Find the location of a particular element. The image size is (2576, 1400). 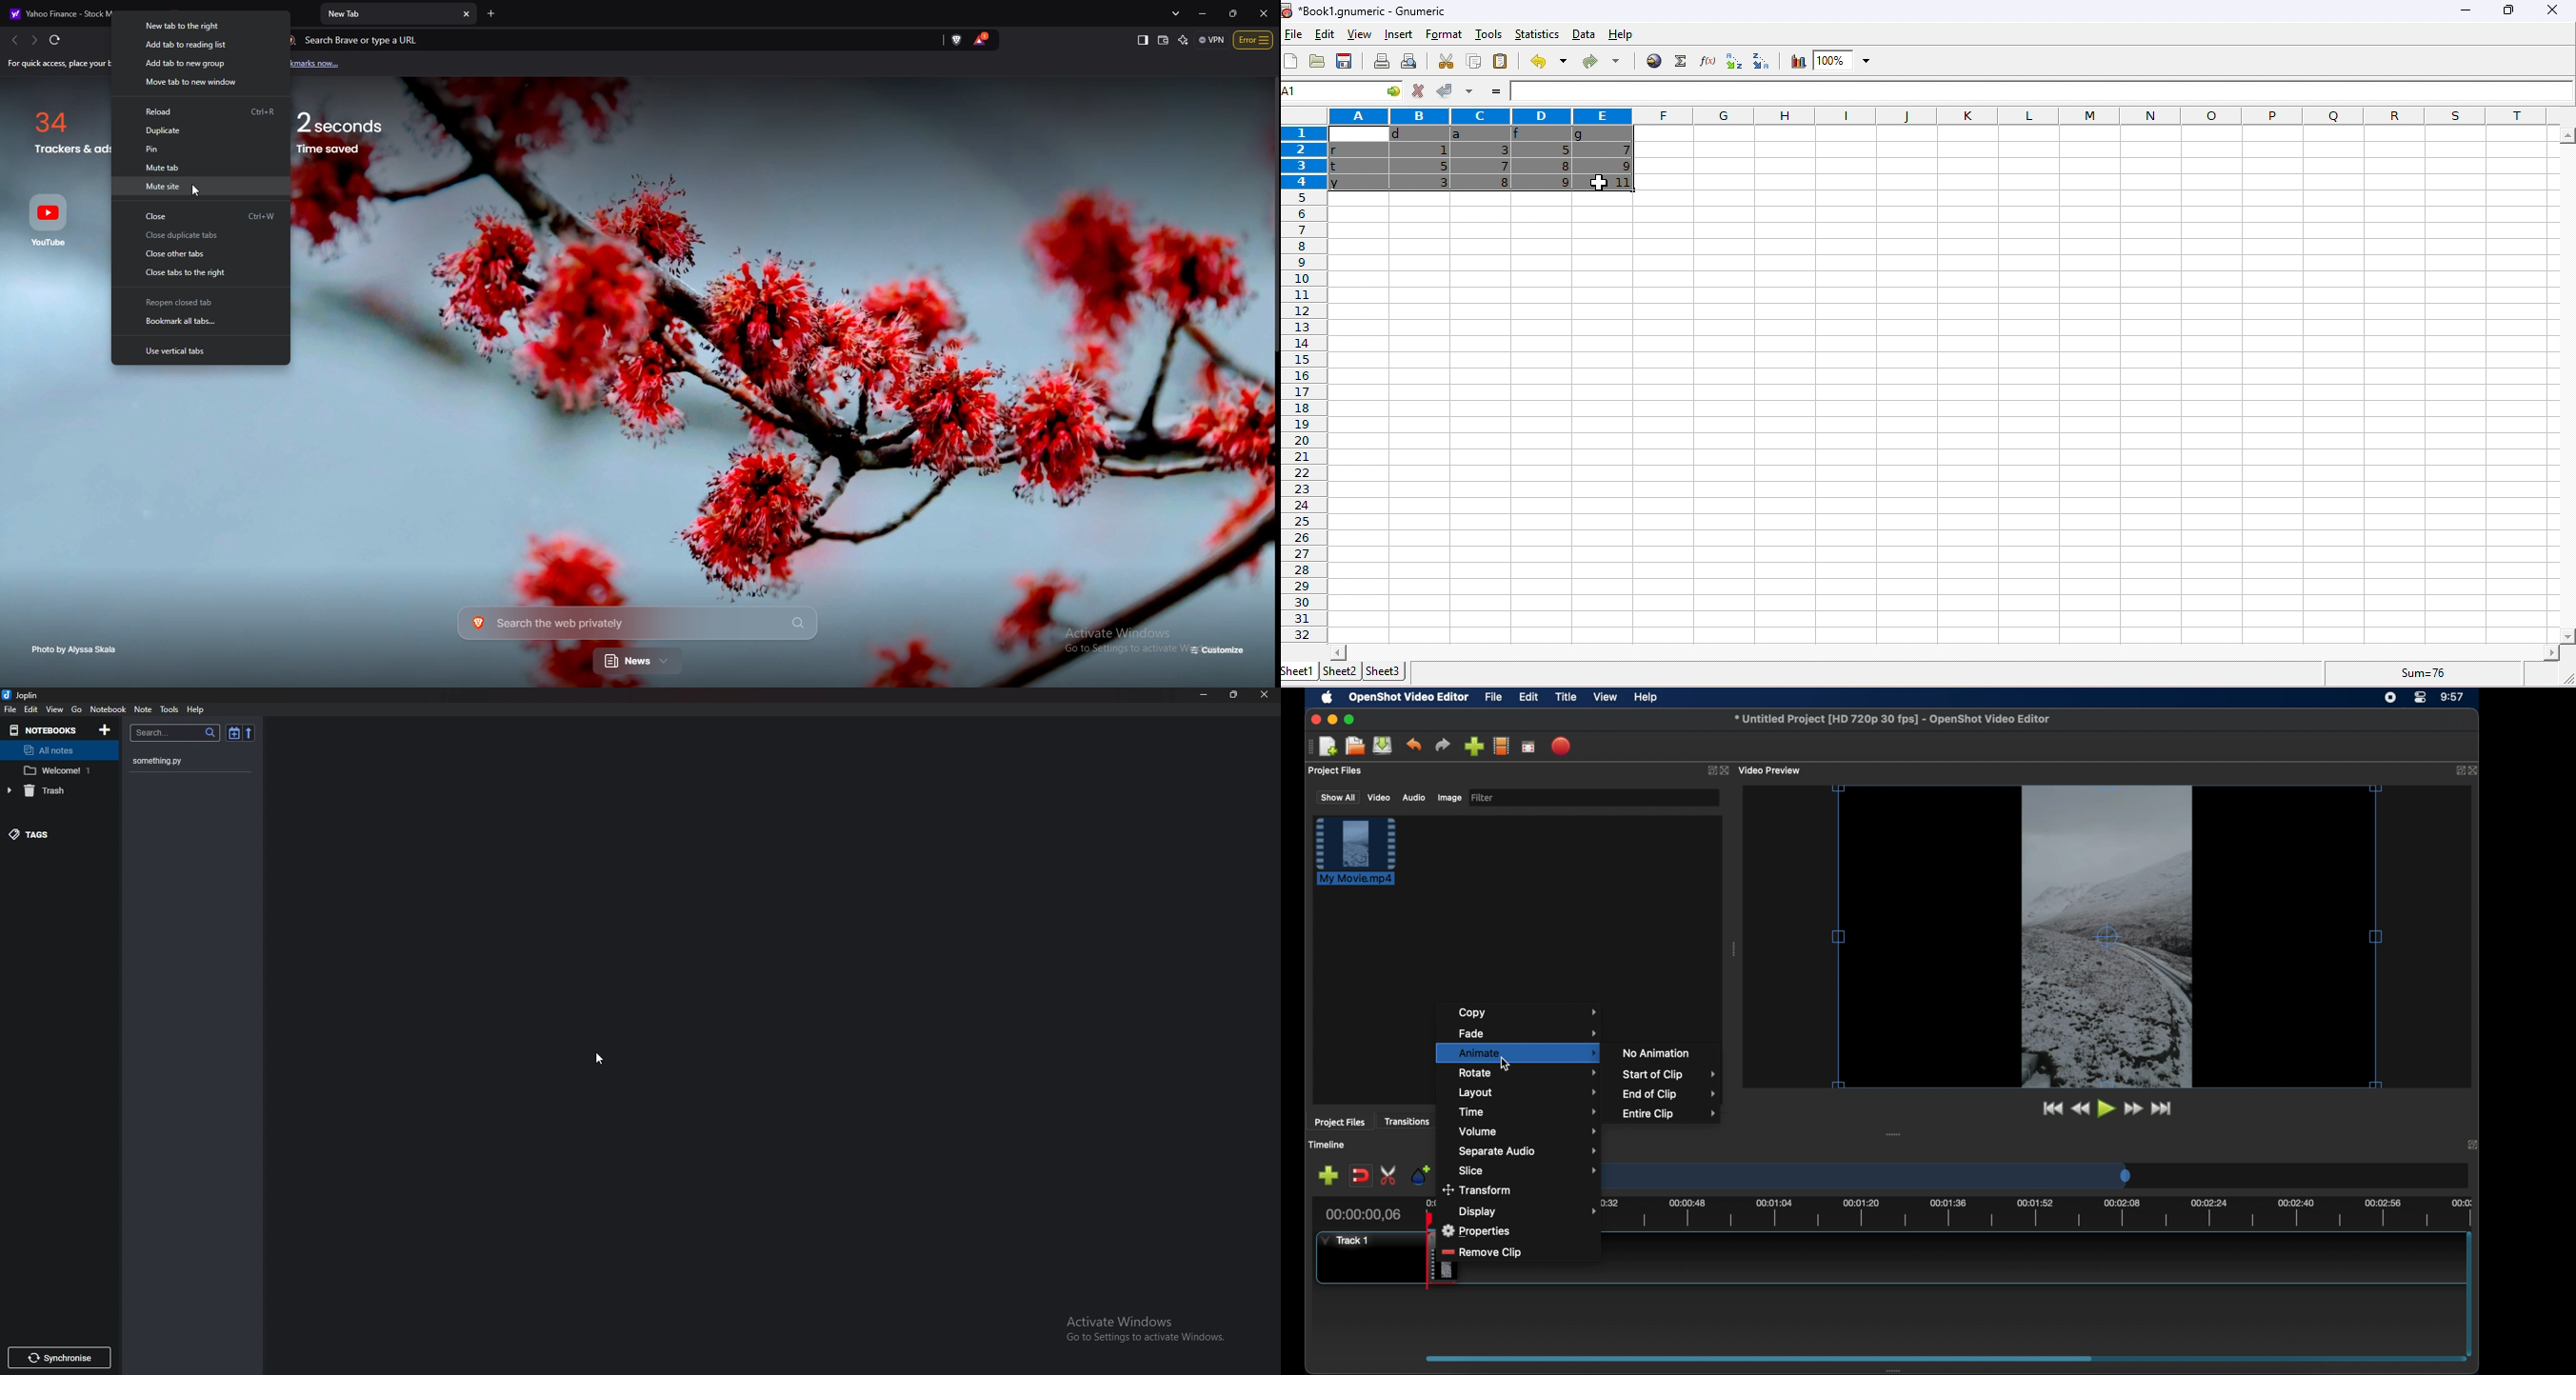

close is located at coordinates (1263, 694).